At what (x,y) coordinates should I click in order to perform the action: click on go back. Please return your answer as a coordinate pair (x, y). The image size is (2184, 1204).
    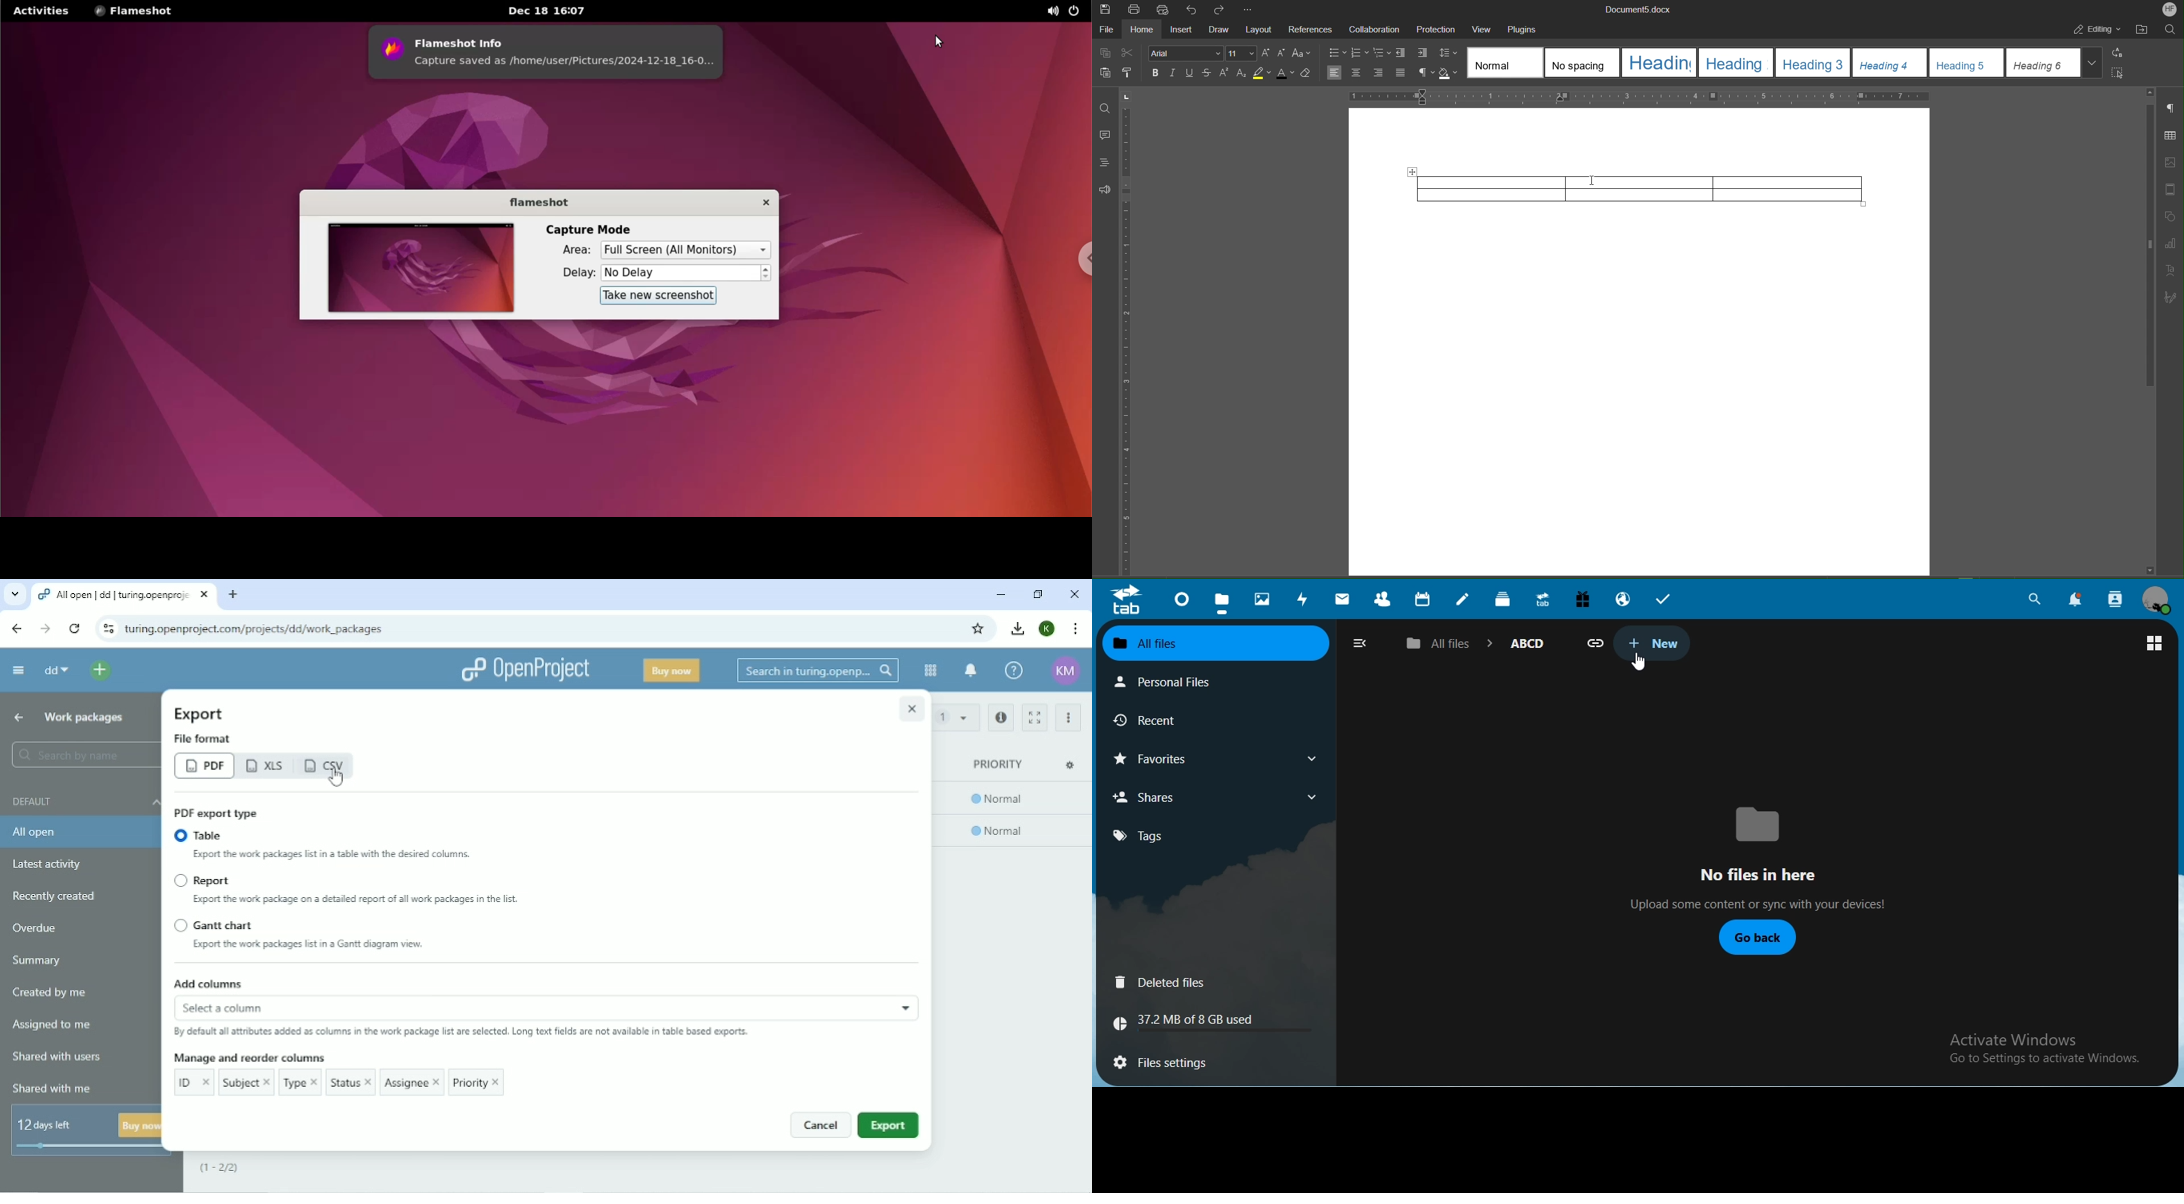
    Looking at the image, I should click on (1756, 938).